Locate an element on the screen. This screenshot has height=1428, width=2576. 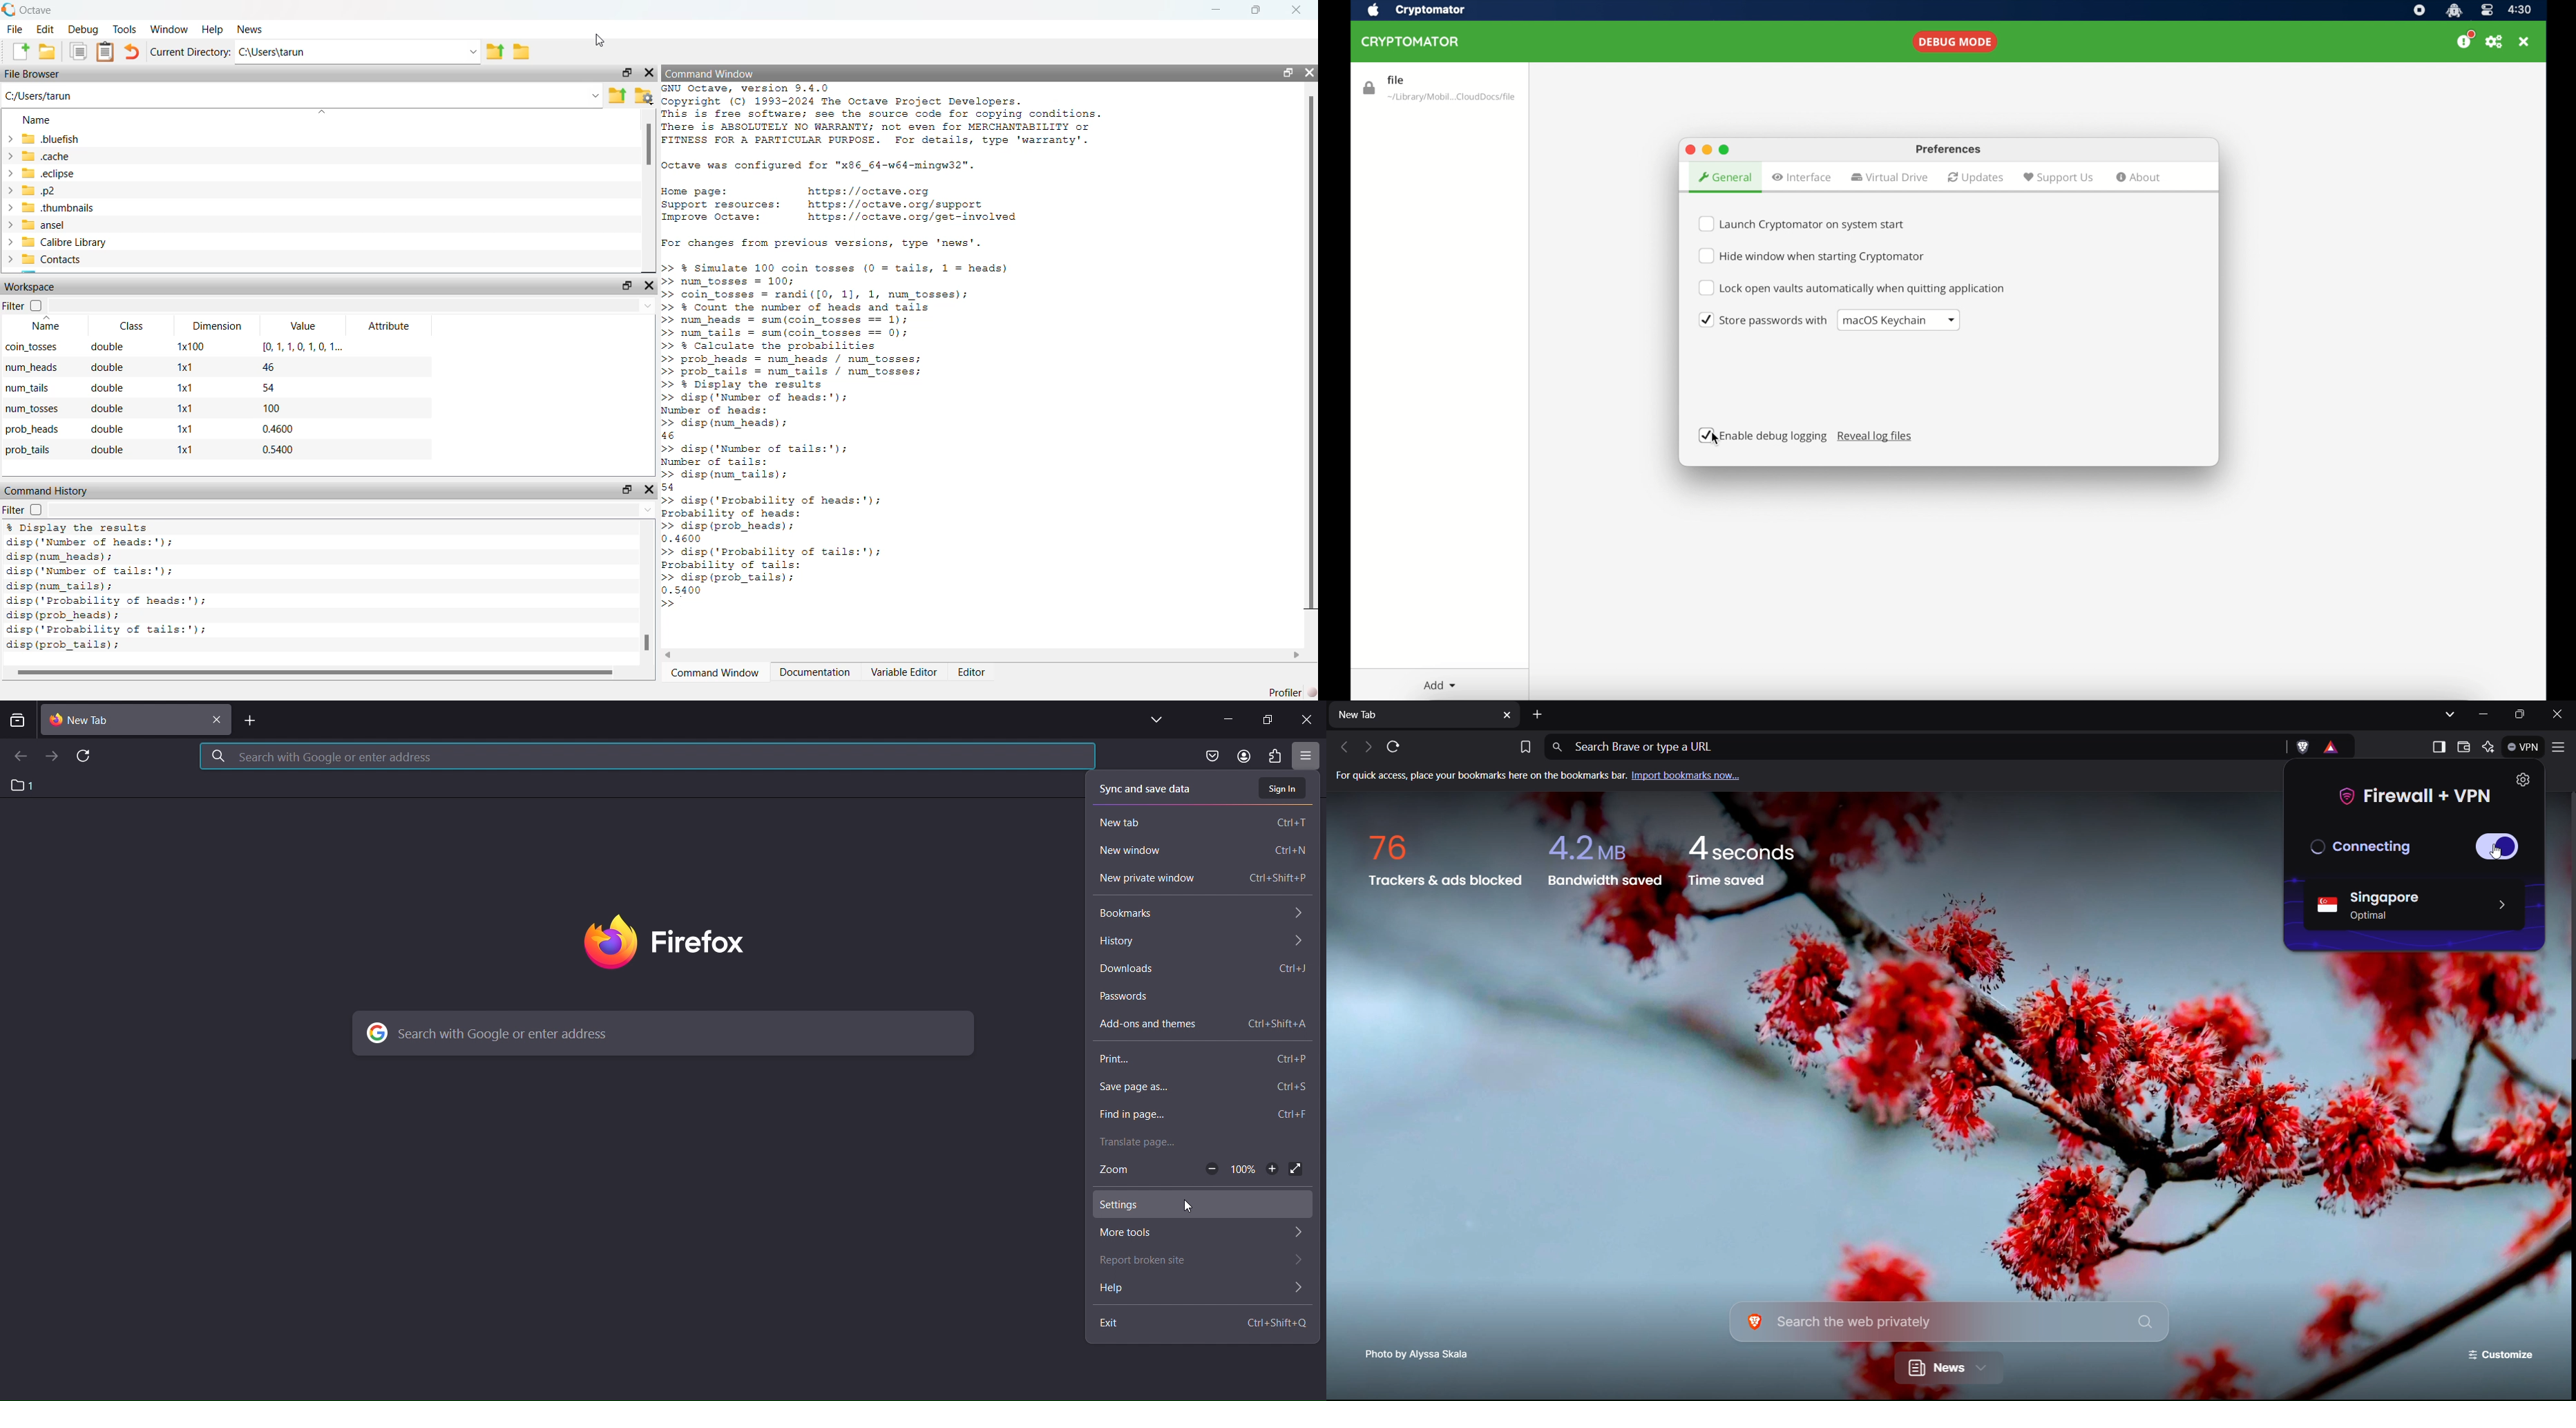
maximize is located at coordinates (1288, 72).